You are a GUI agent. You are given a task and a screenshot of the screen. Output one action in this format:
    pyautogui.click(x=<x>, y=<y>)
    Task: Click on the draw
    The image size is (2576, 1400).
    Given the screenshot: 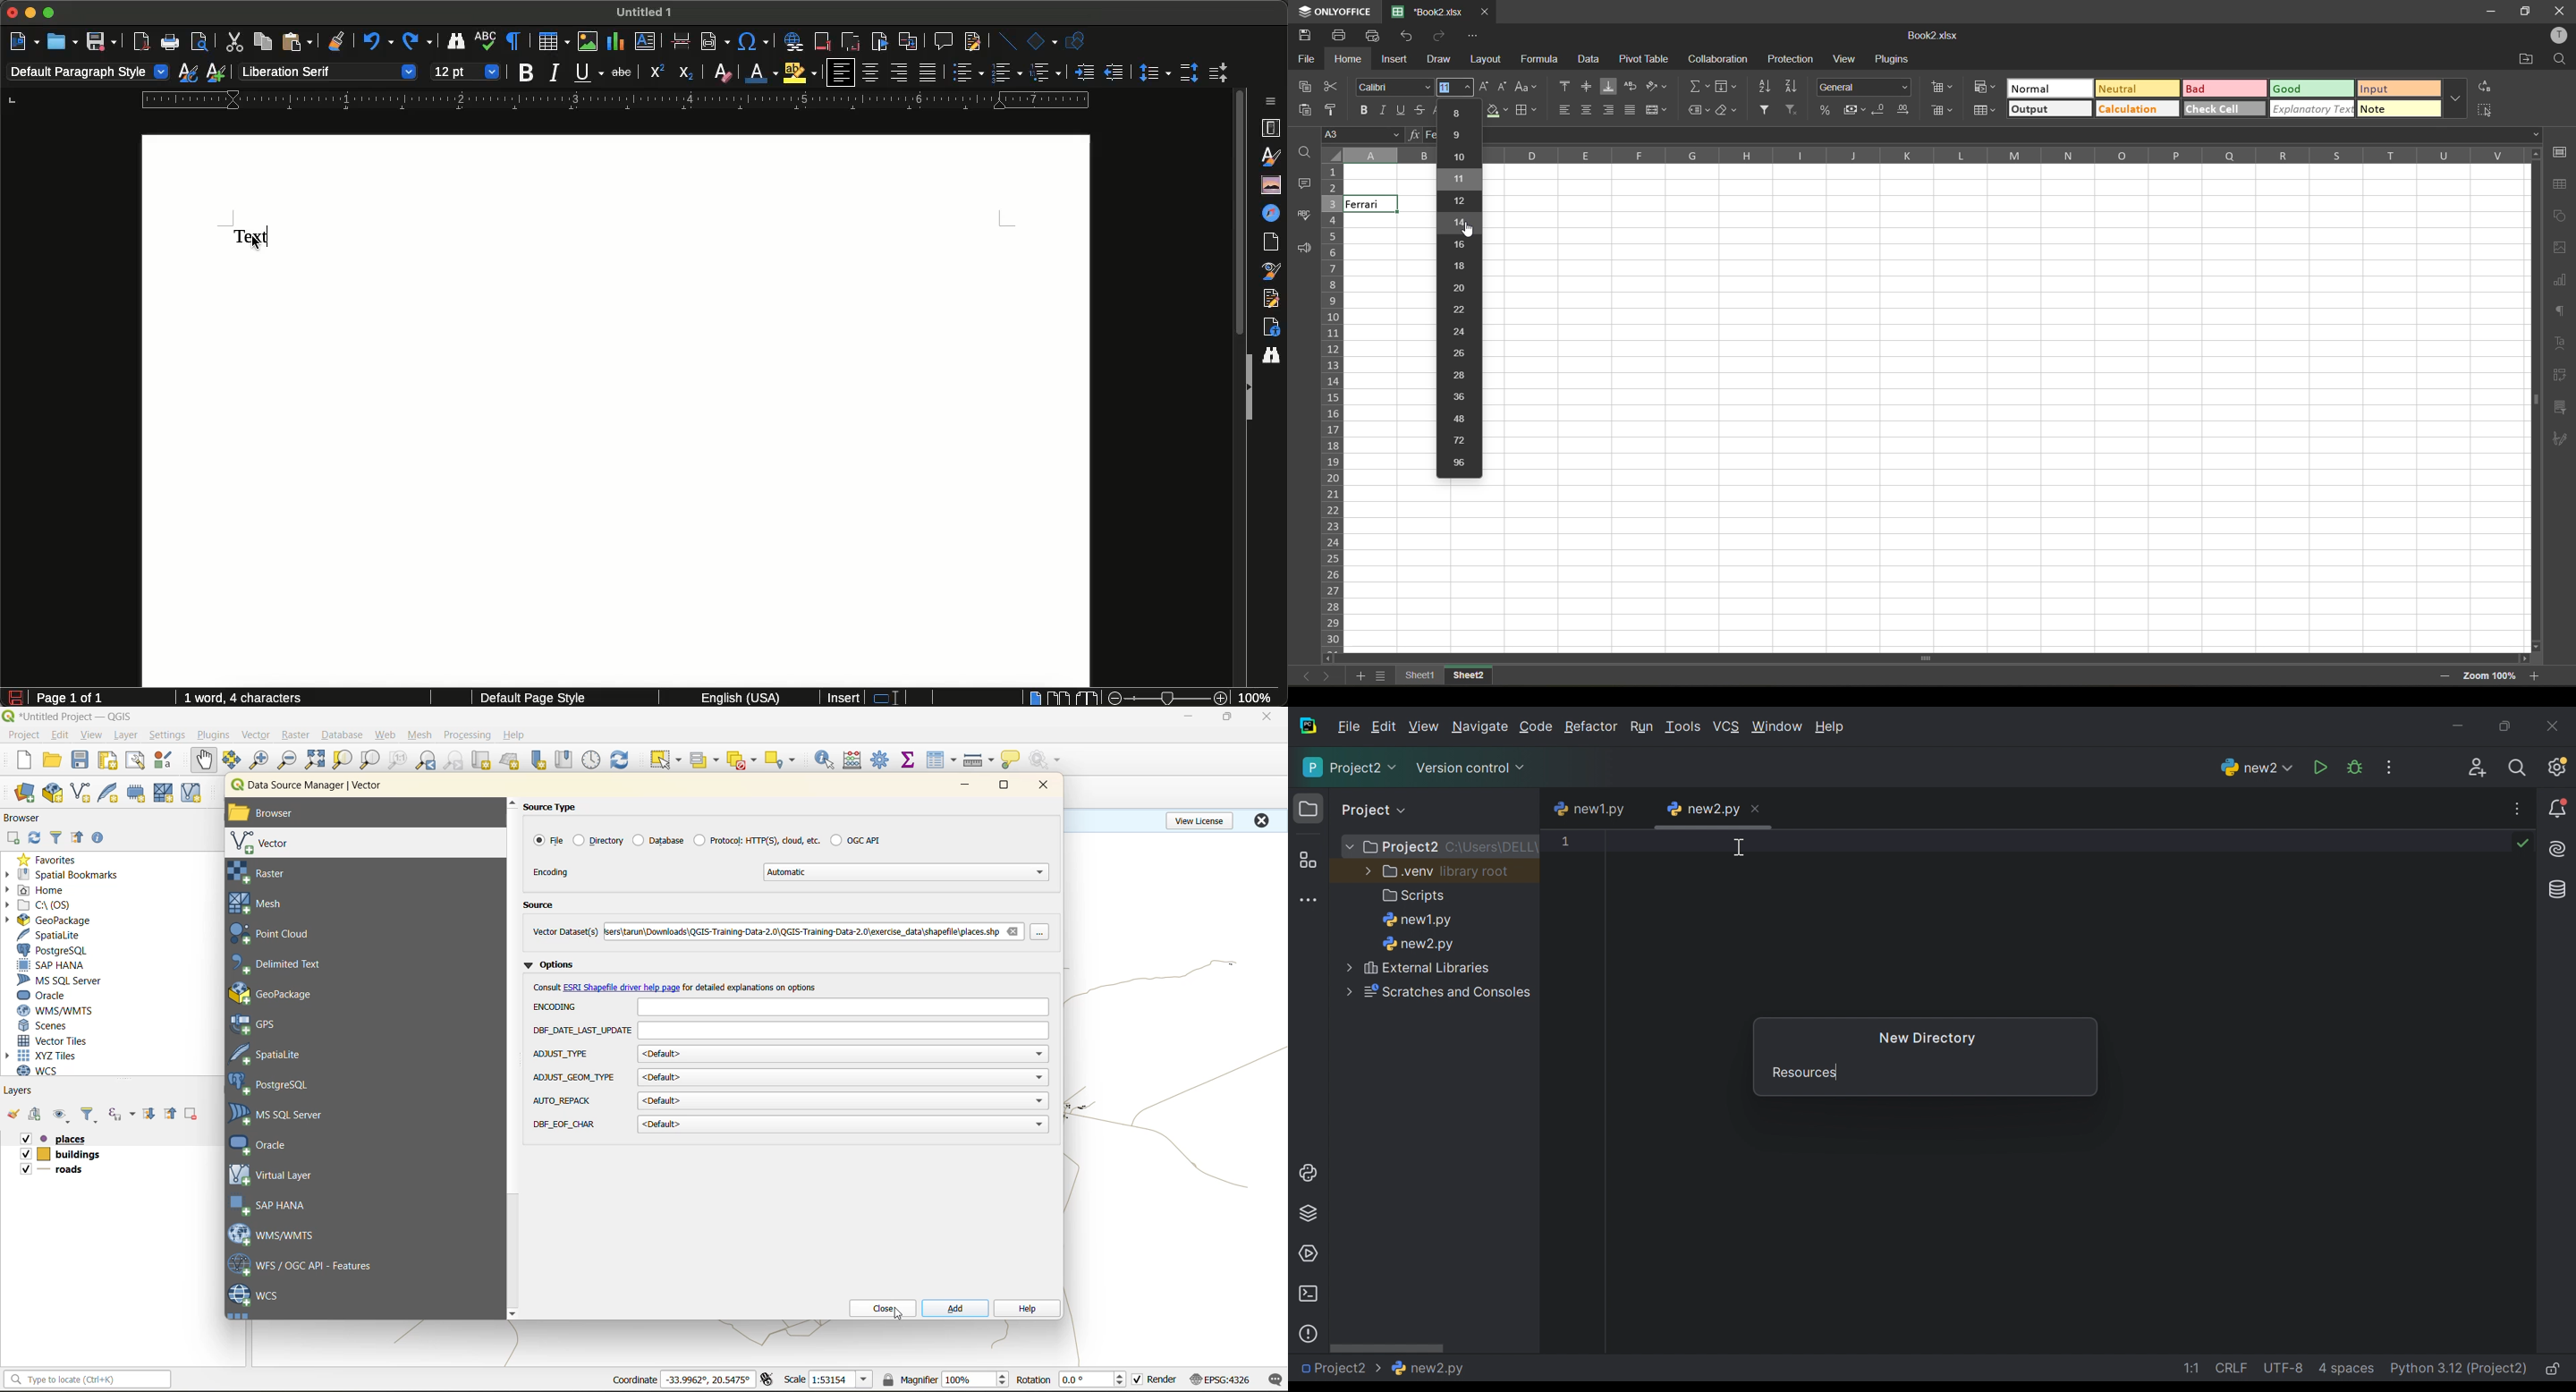 What is the action you would take?
    pyautogui.click(x=1439, y=60)
    